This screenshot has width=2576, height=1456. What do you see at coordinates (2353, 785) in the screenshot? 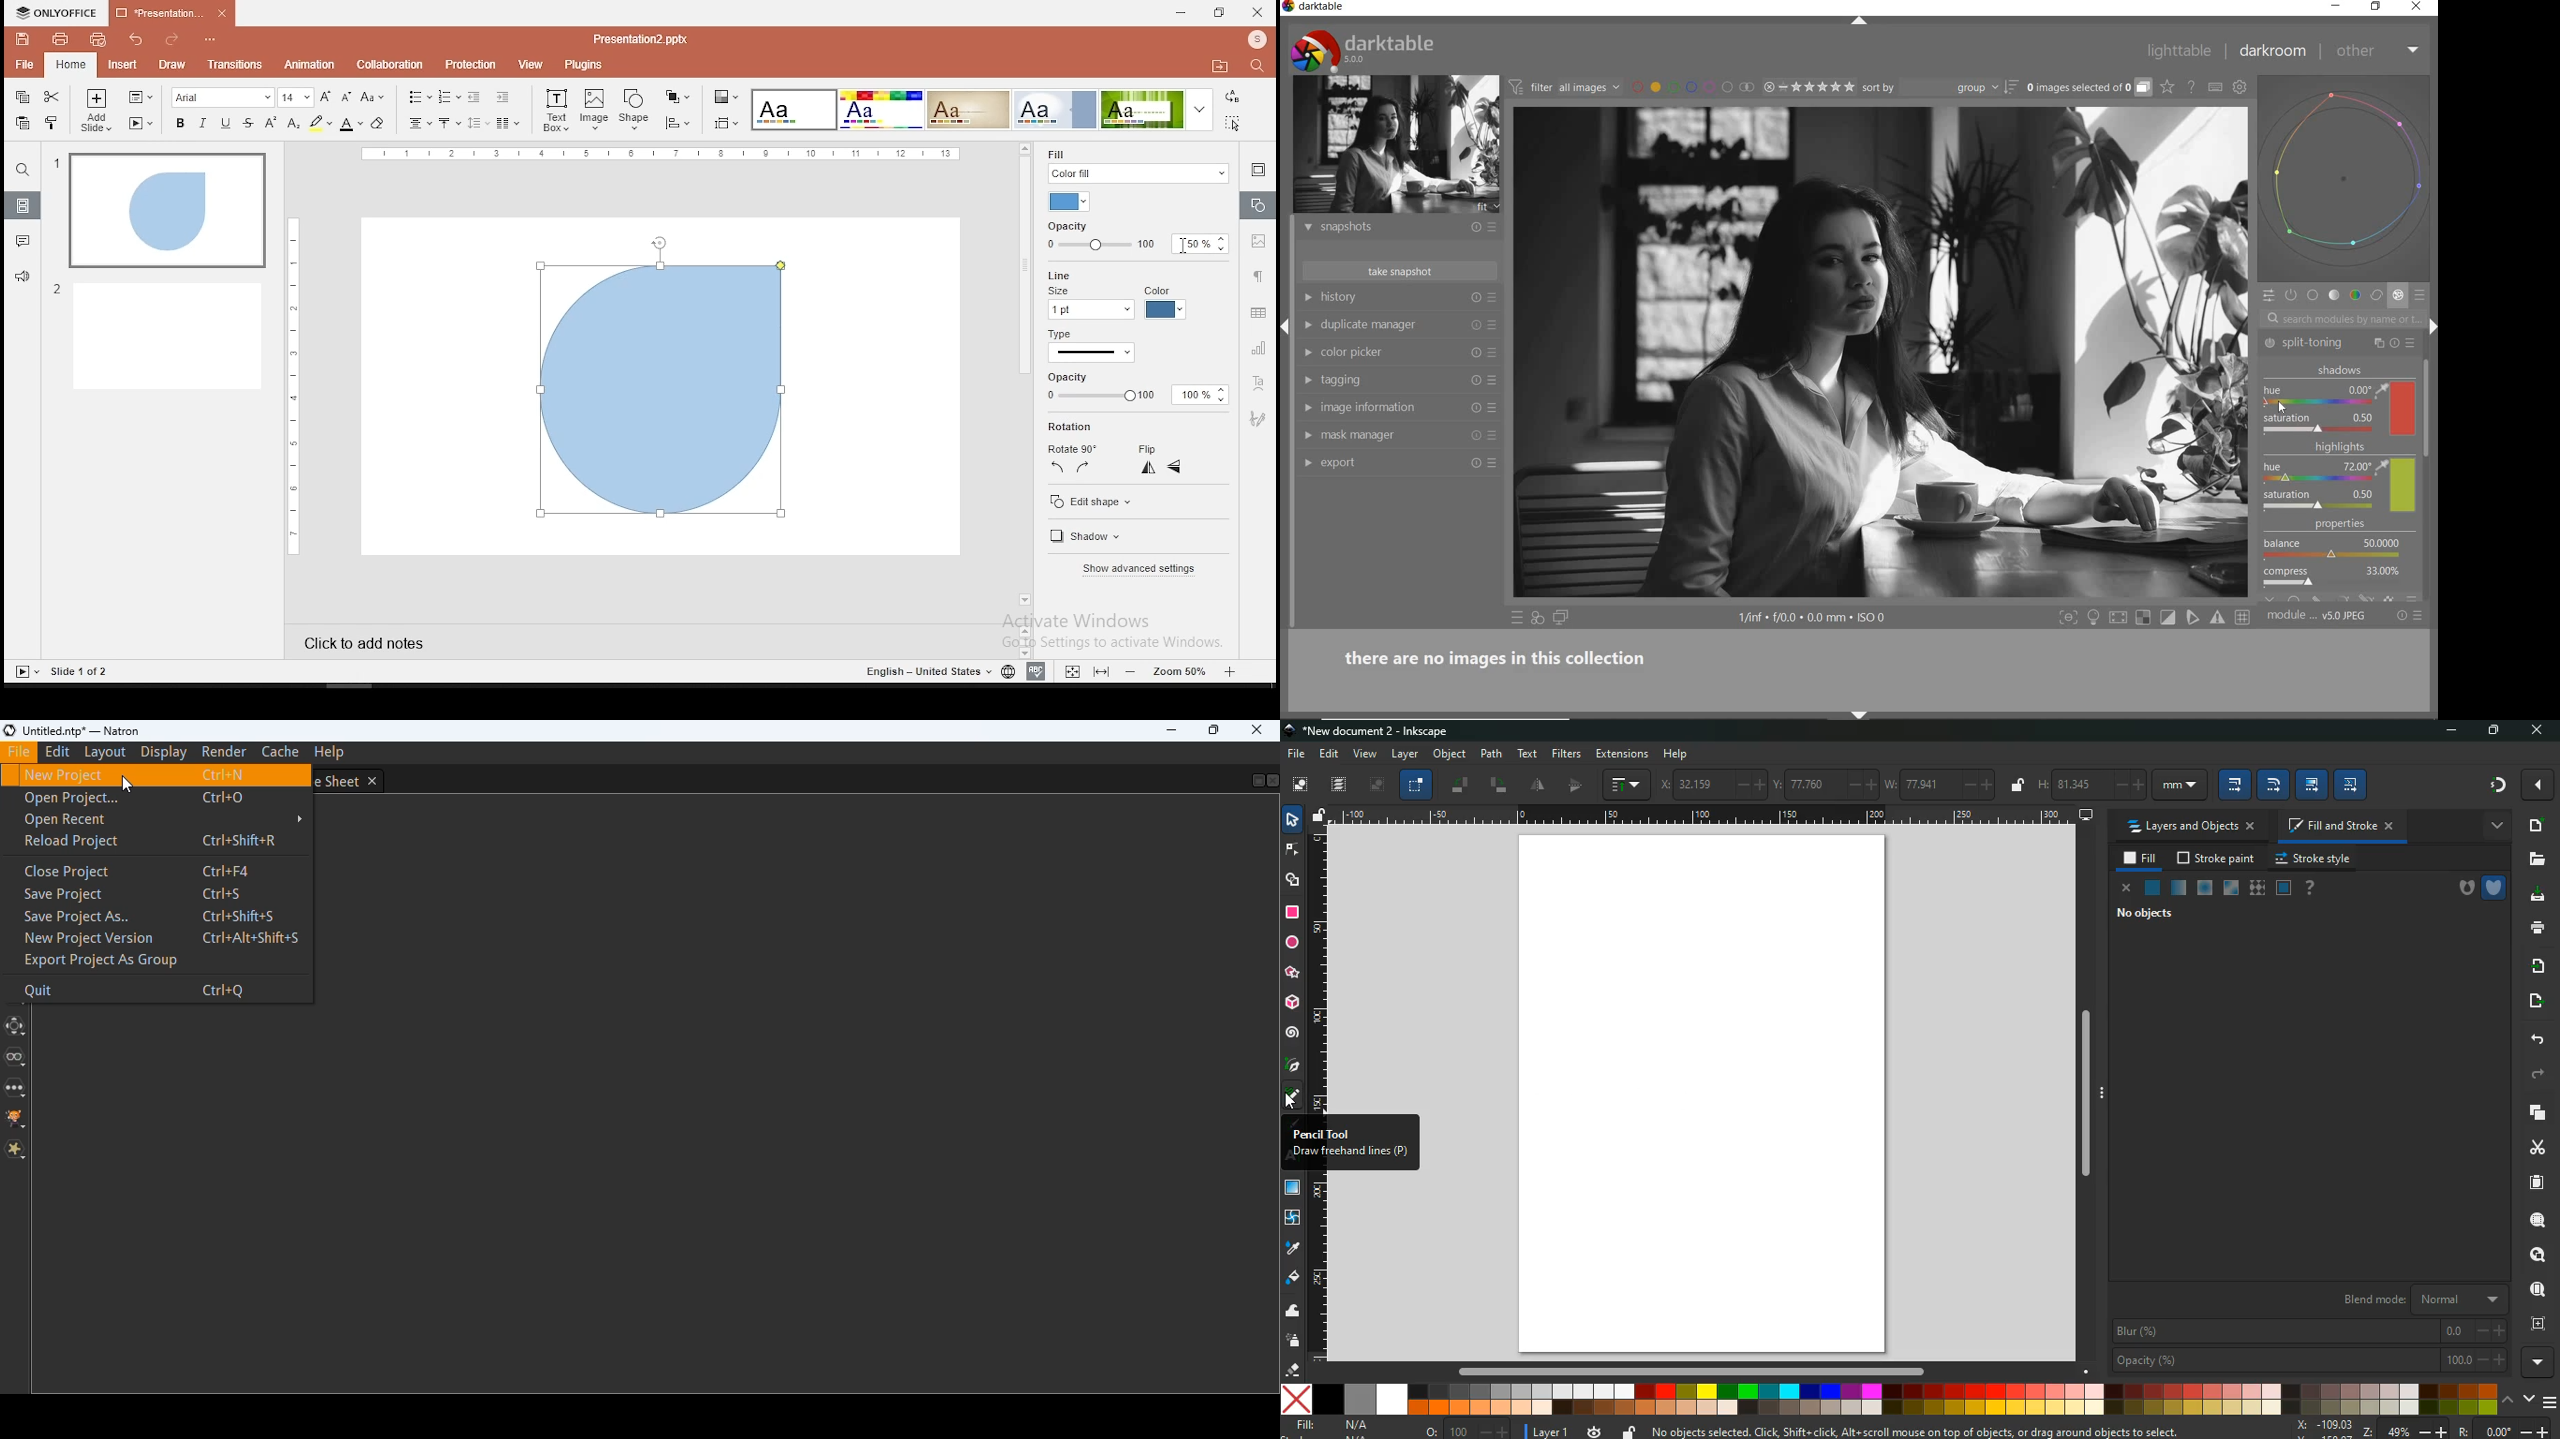
I see `edit` at bounding box center [2353, 785].